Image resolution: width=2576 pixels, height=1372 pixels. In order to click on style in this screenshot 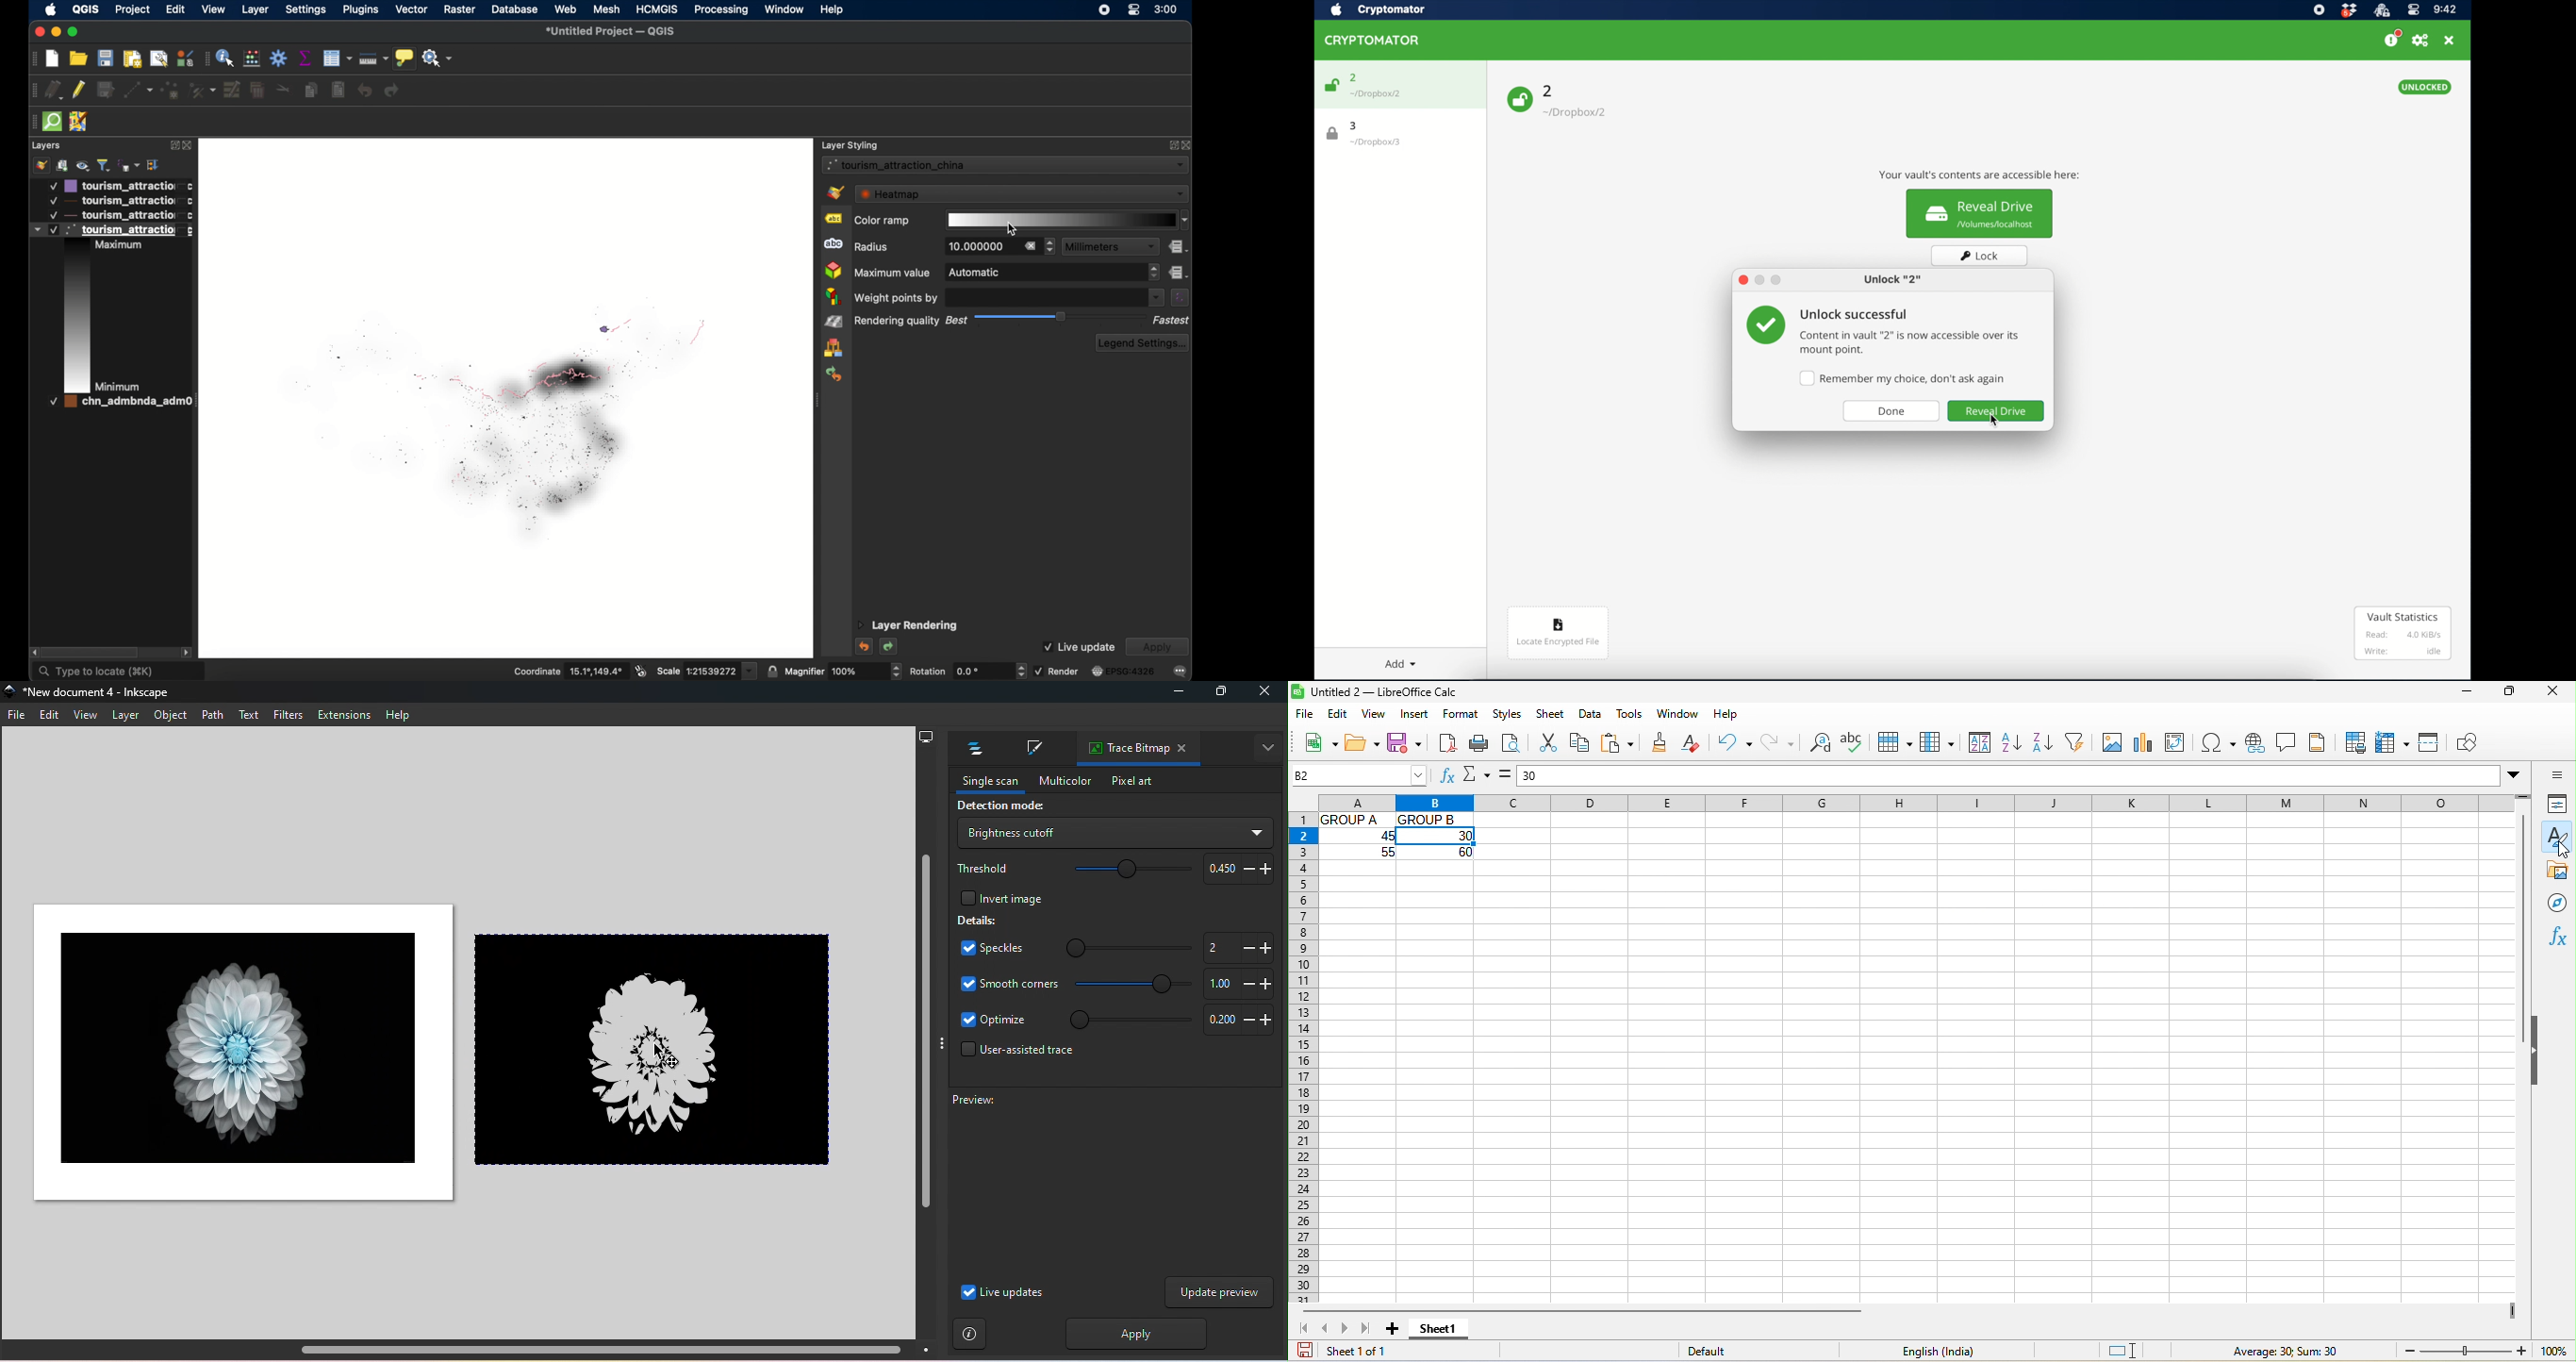, I will do `click(2555, 835)`.